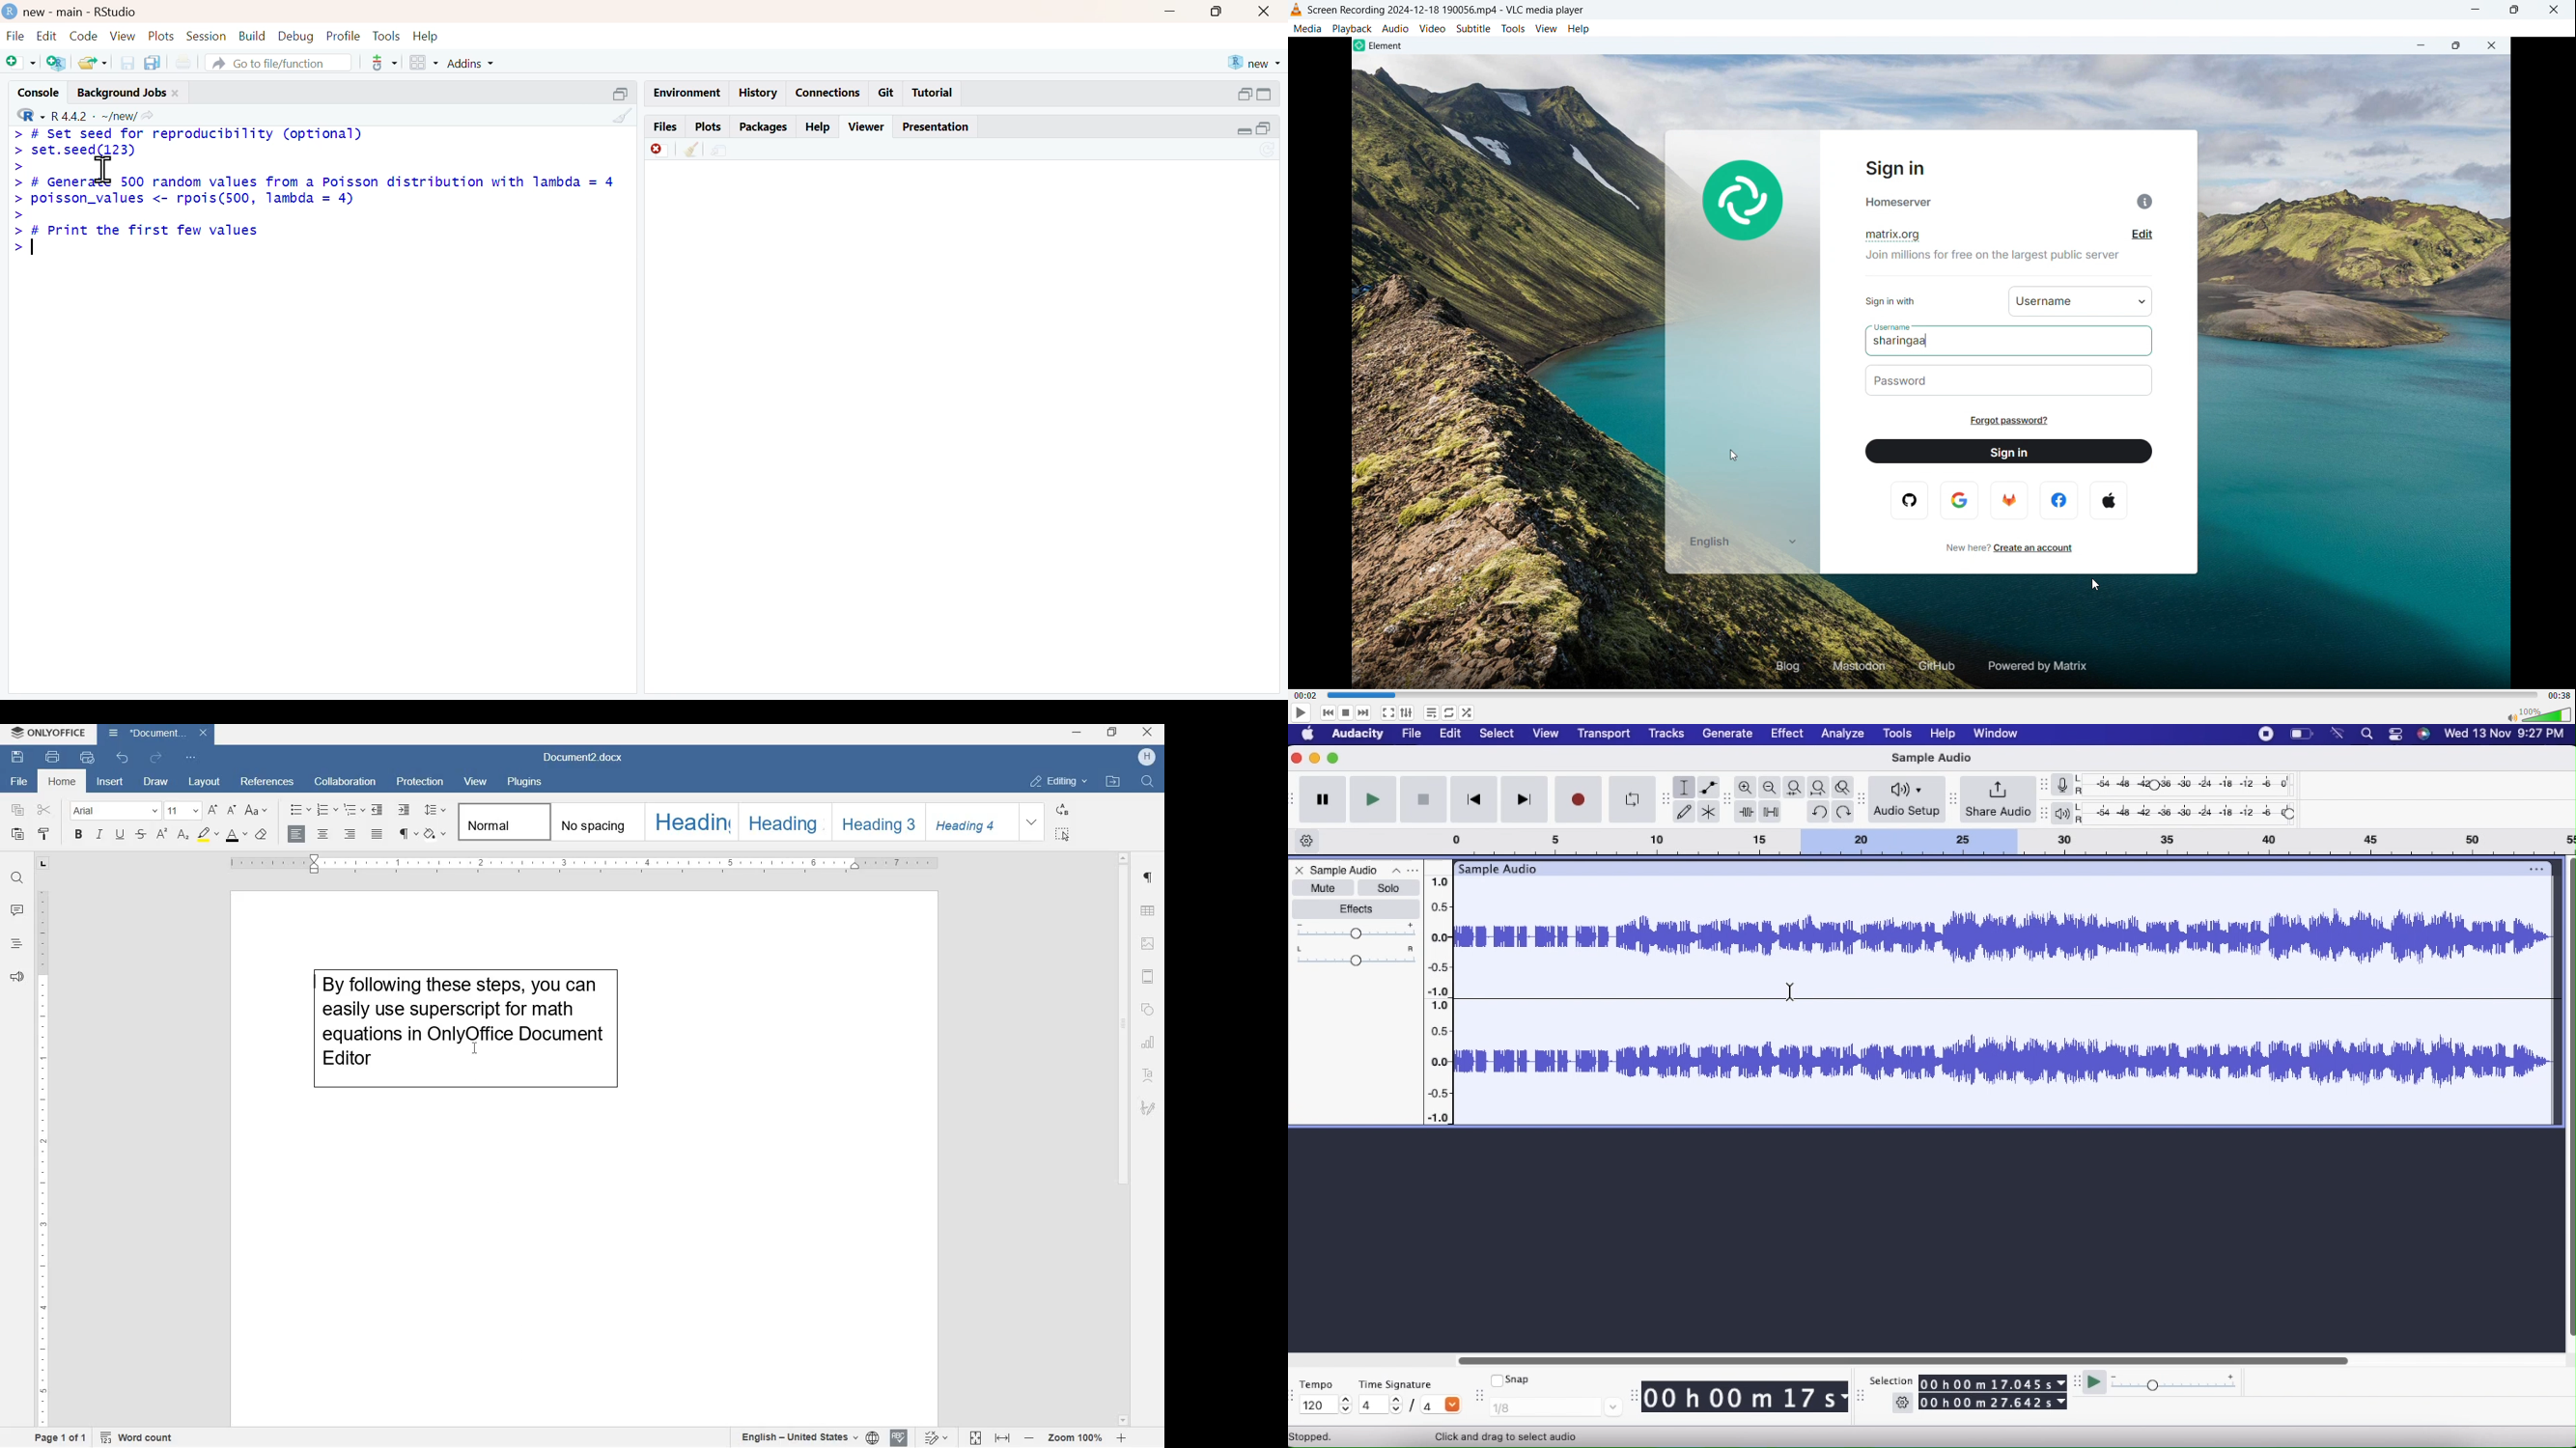 The width and height of the screenshot is (2576, 1456). Describe the element at coordinates (1396, 28) in the screenshot. I see `Audio ` at that location.